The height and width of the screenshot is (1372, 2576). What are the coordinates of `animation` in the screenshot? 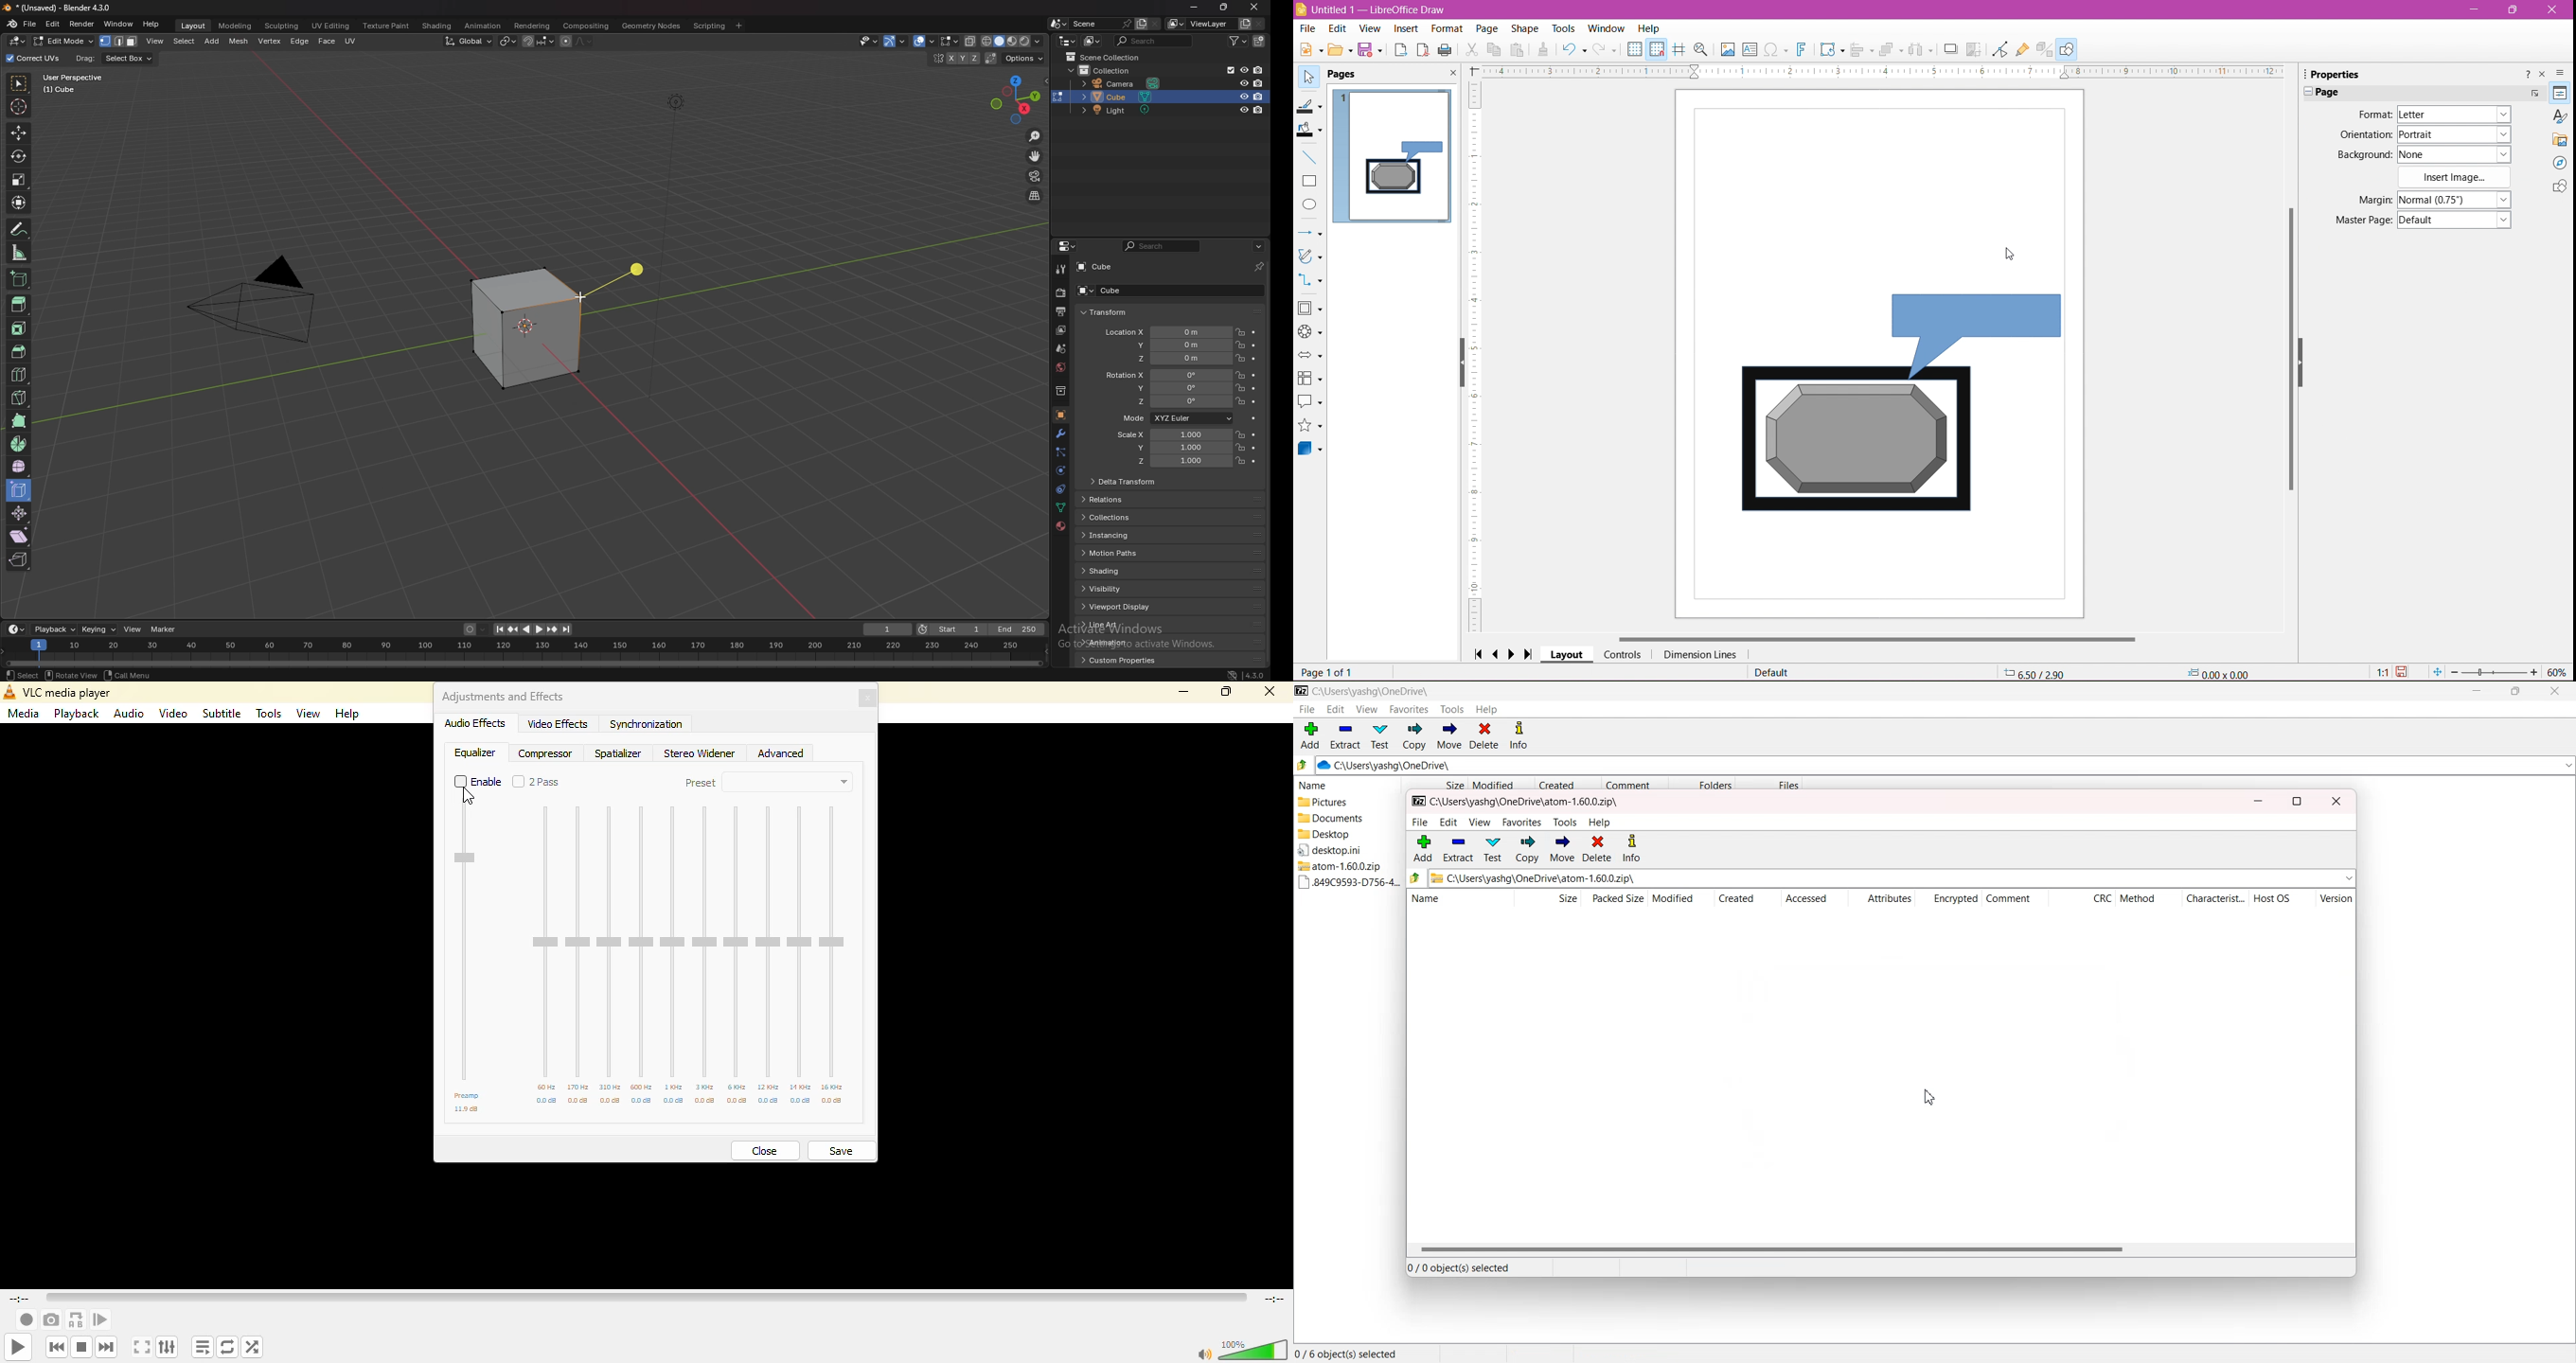 It's located at (484, 25).